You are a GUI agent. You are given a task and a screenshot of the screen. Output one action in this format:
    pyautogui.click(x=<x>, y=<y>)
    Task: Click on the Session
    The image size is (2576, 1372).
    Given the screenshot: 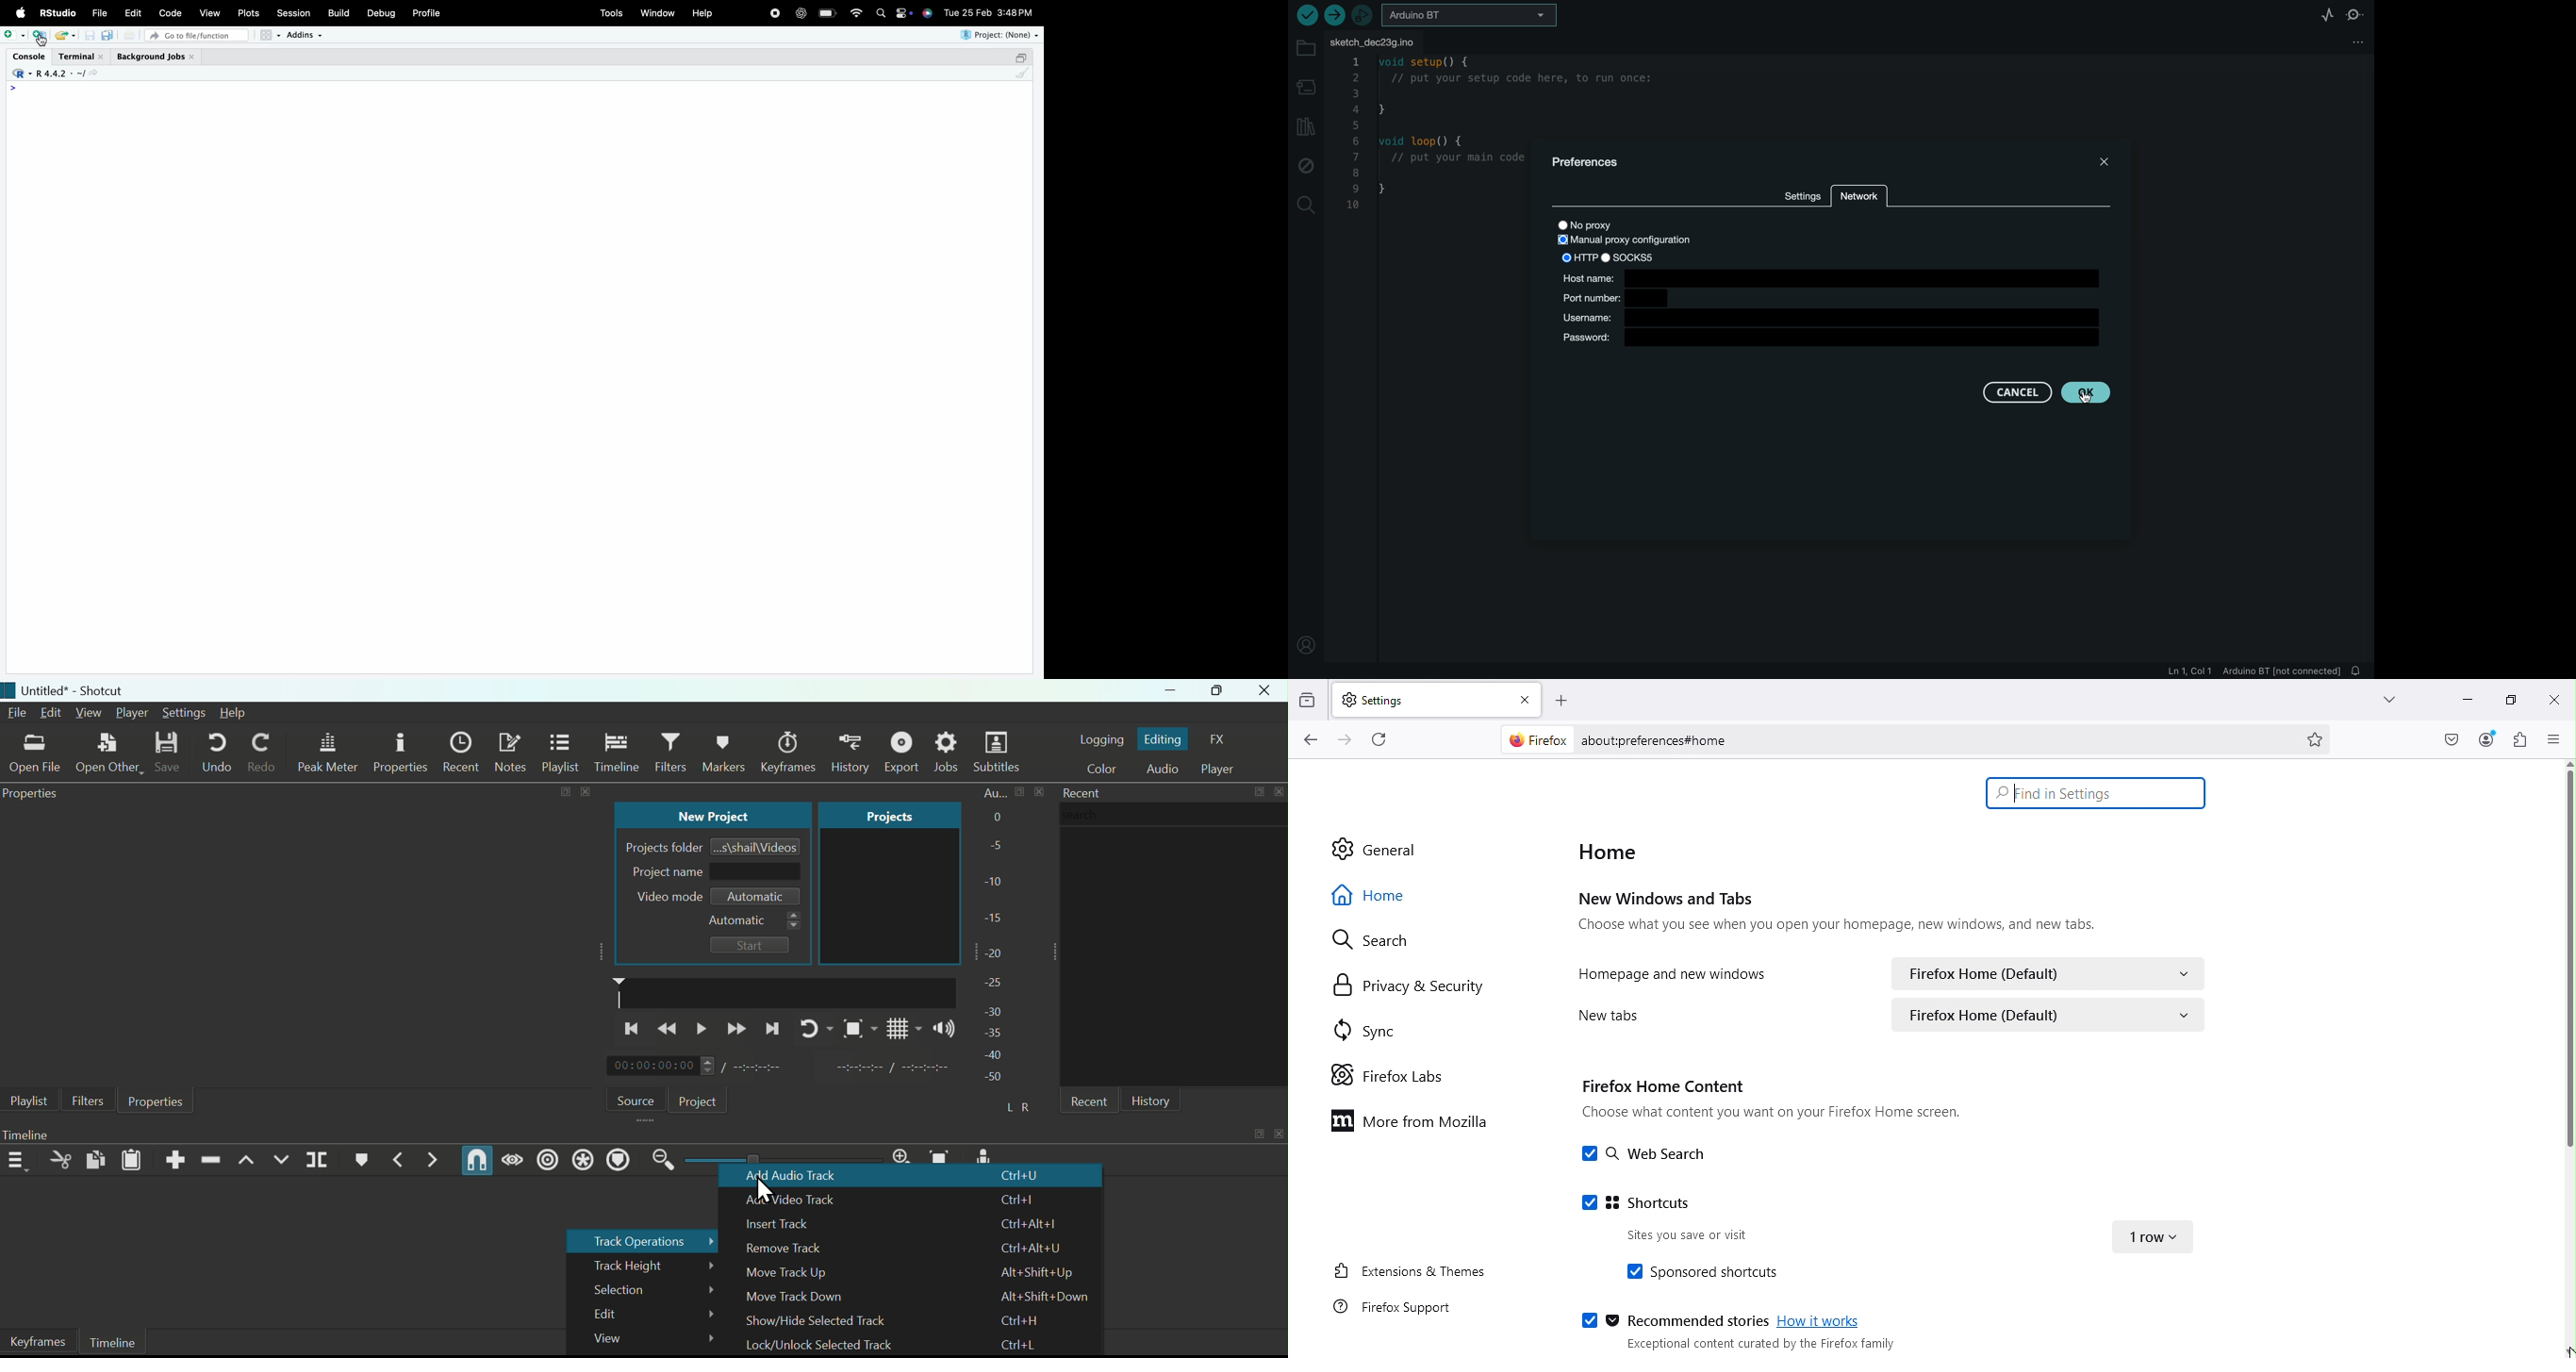 What is the action you would take?
    pyautogui.click(x=293, y=12)
    